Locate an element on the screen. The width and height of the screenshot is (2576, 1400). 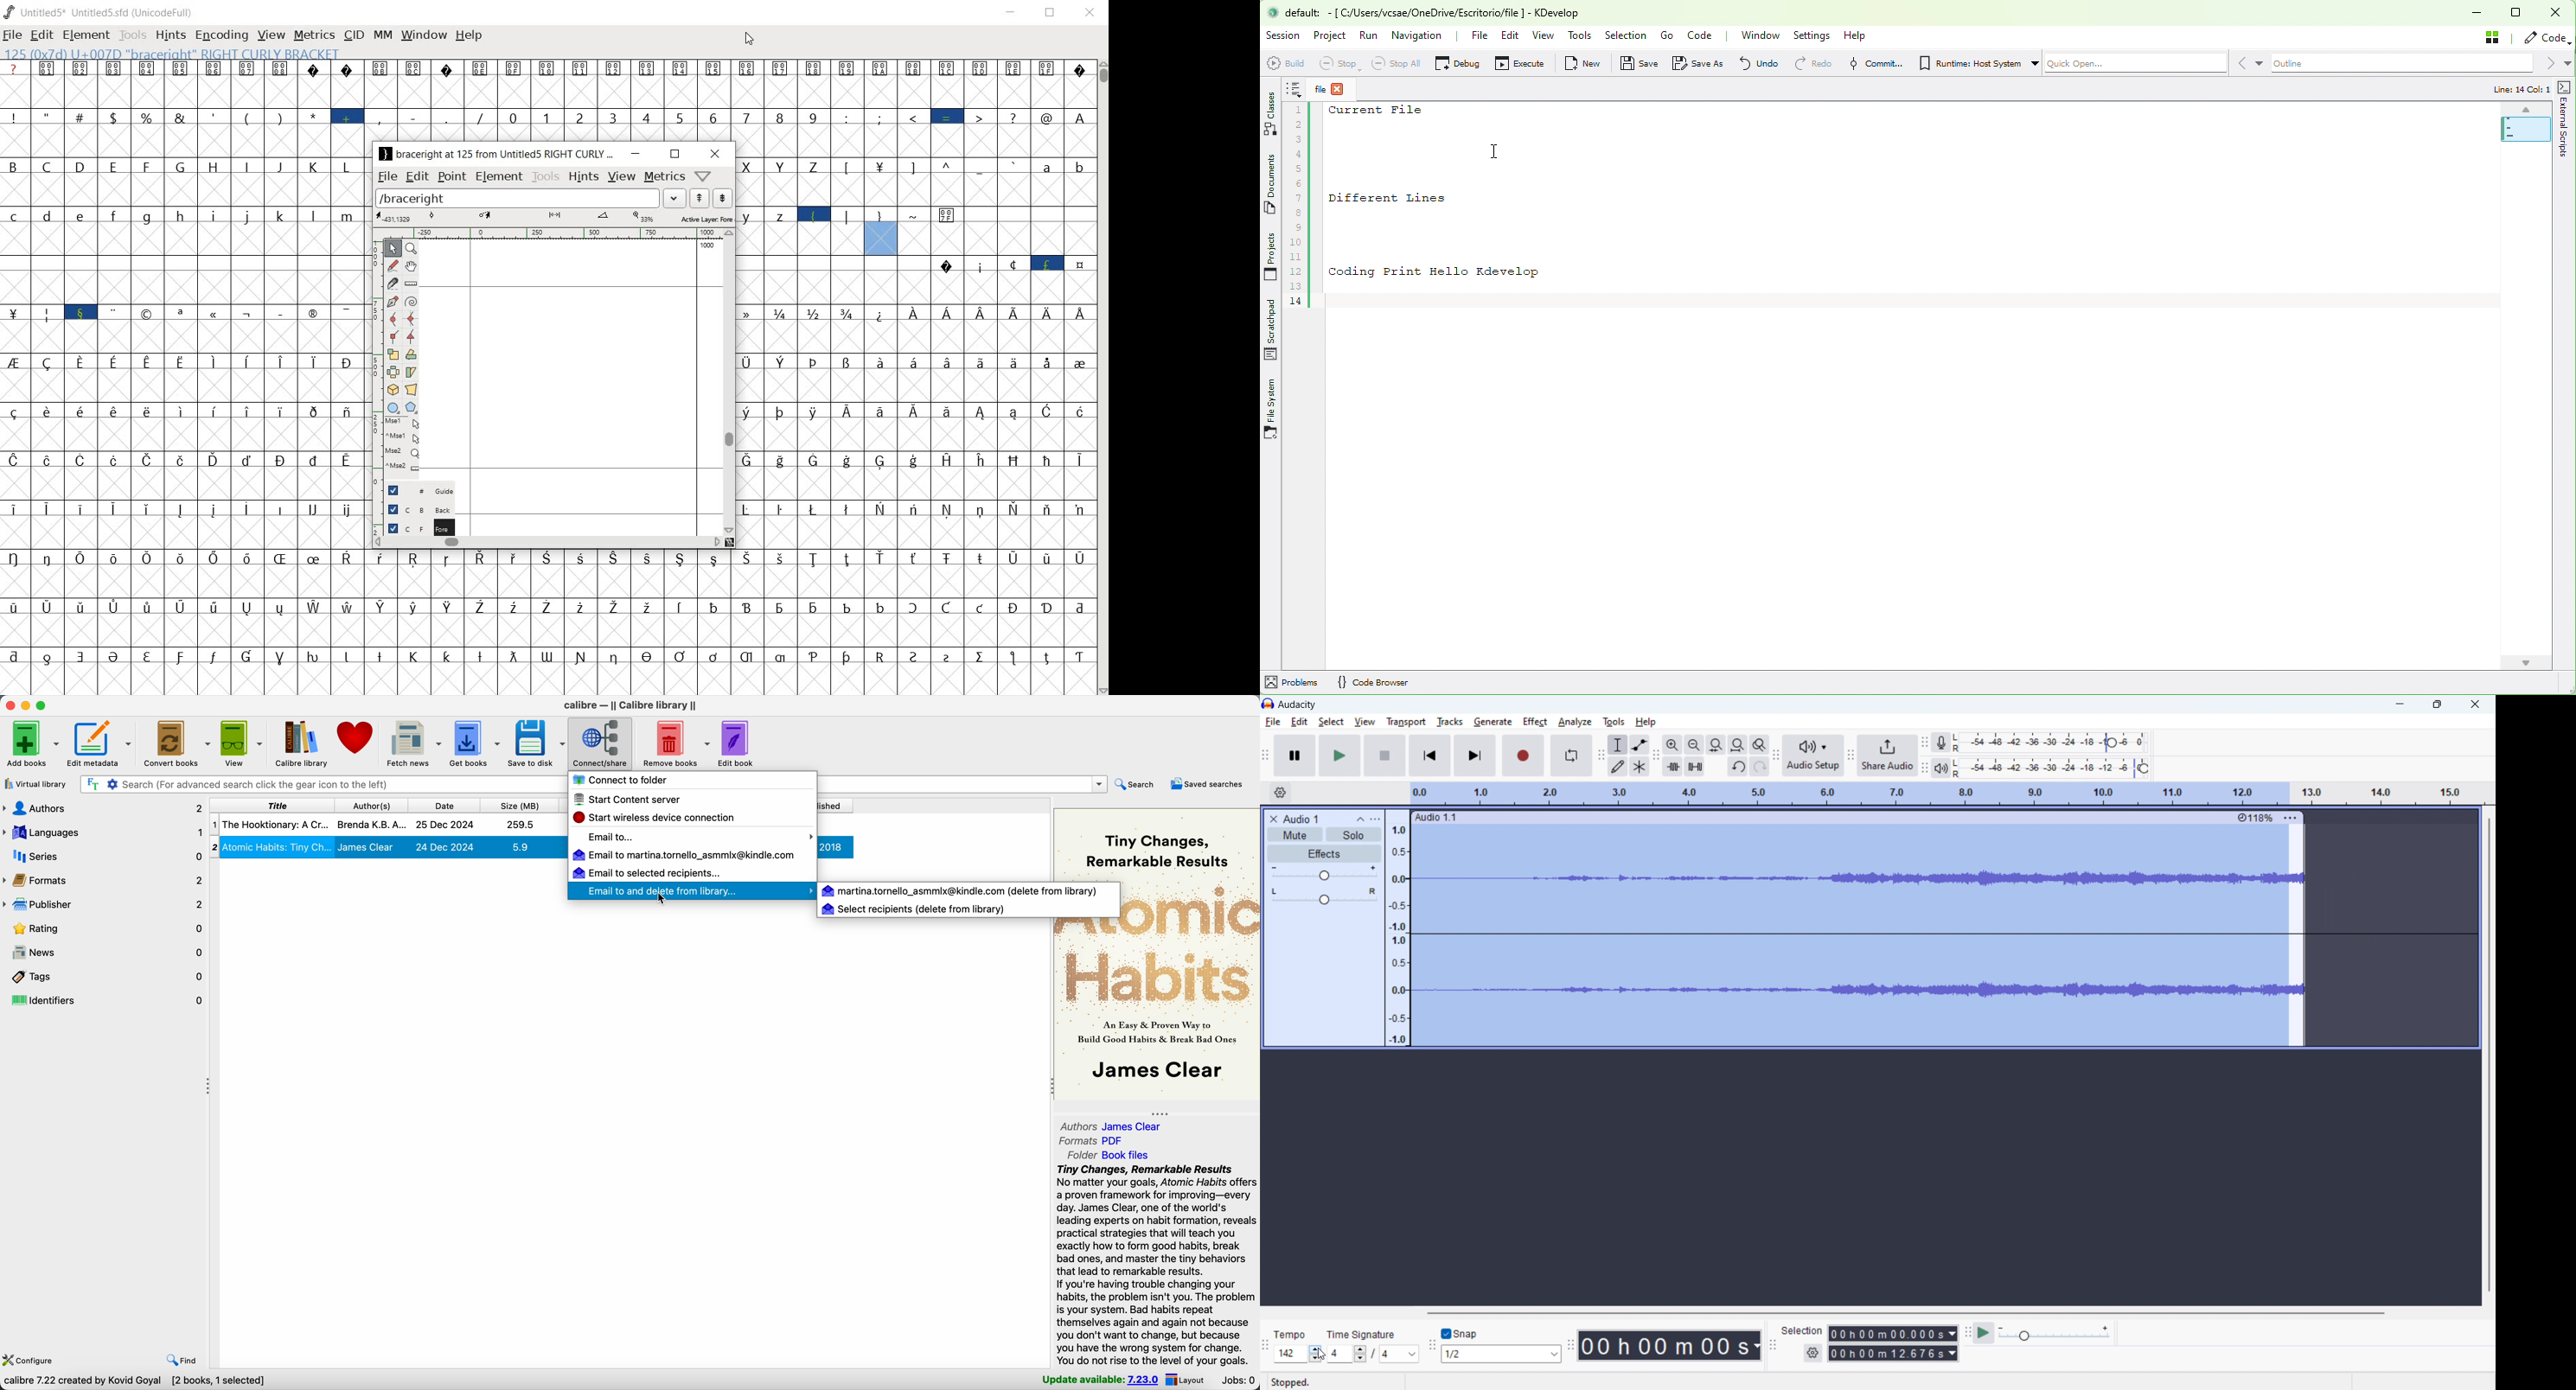
pan: center is located at coordinates (1324, 895).